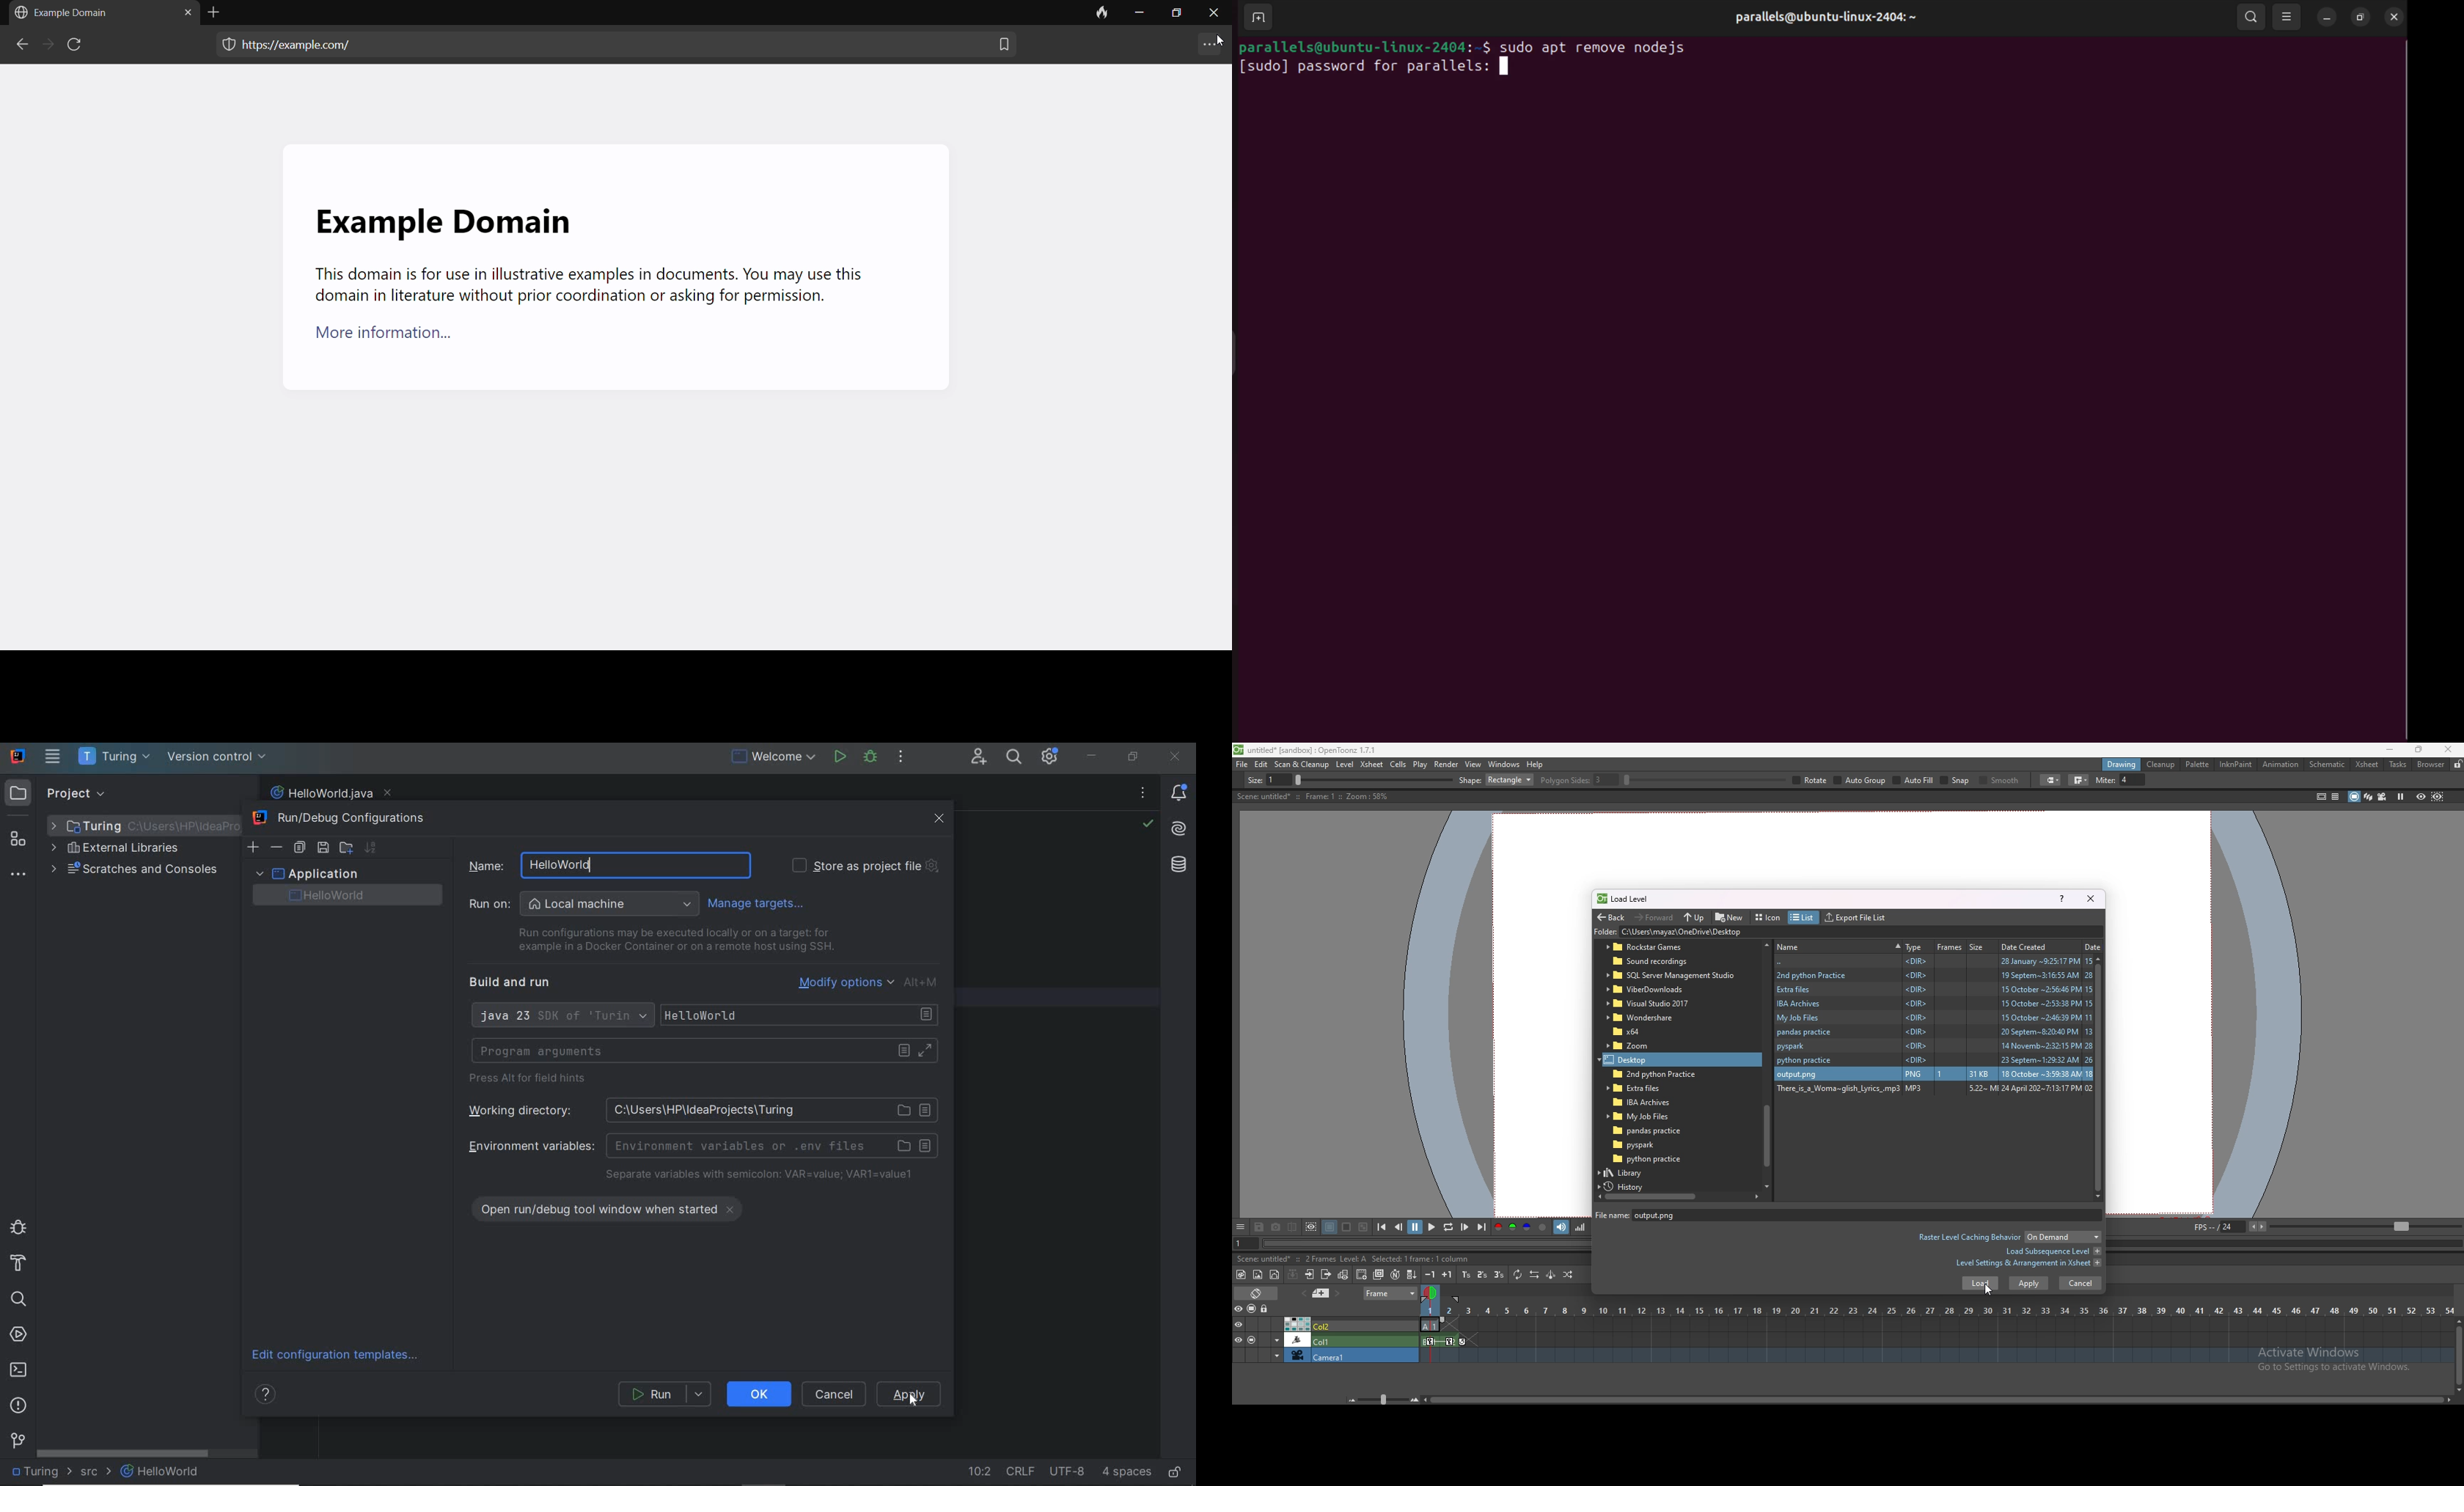  I want to click on folder, so click(1645, 1017).